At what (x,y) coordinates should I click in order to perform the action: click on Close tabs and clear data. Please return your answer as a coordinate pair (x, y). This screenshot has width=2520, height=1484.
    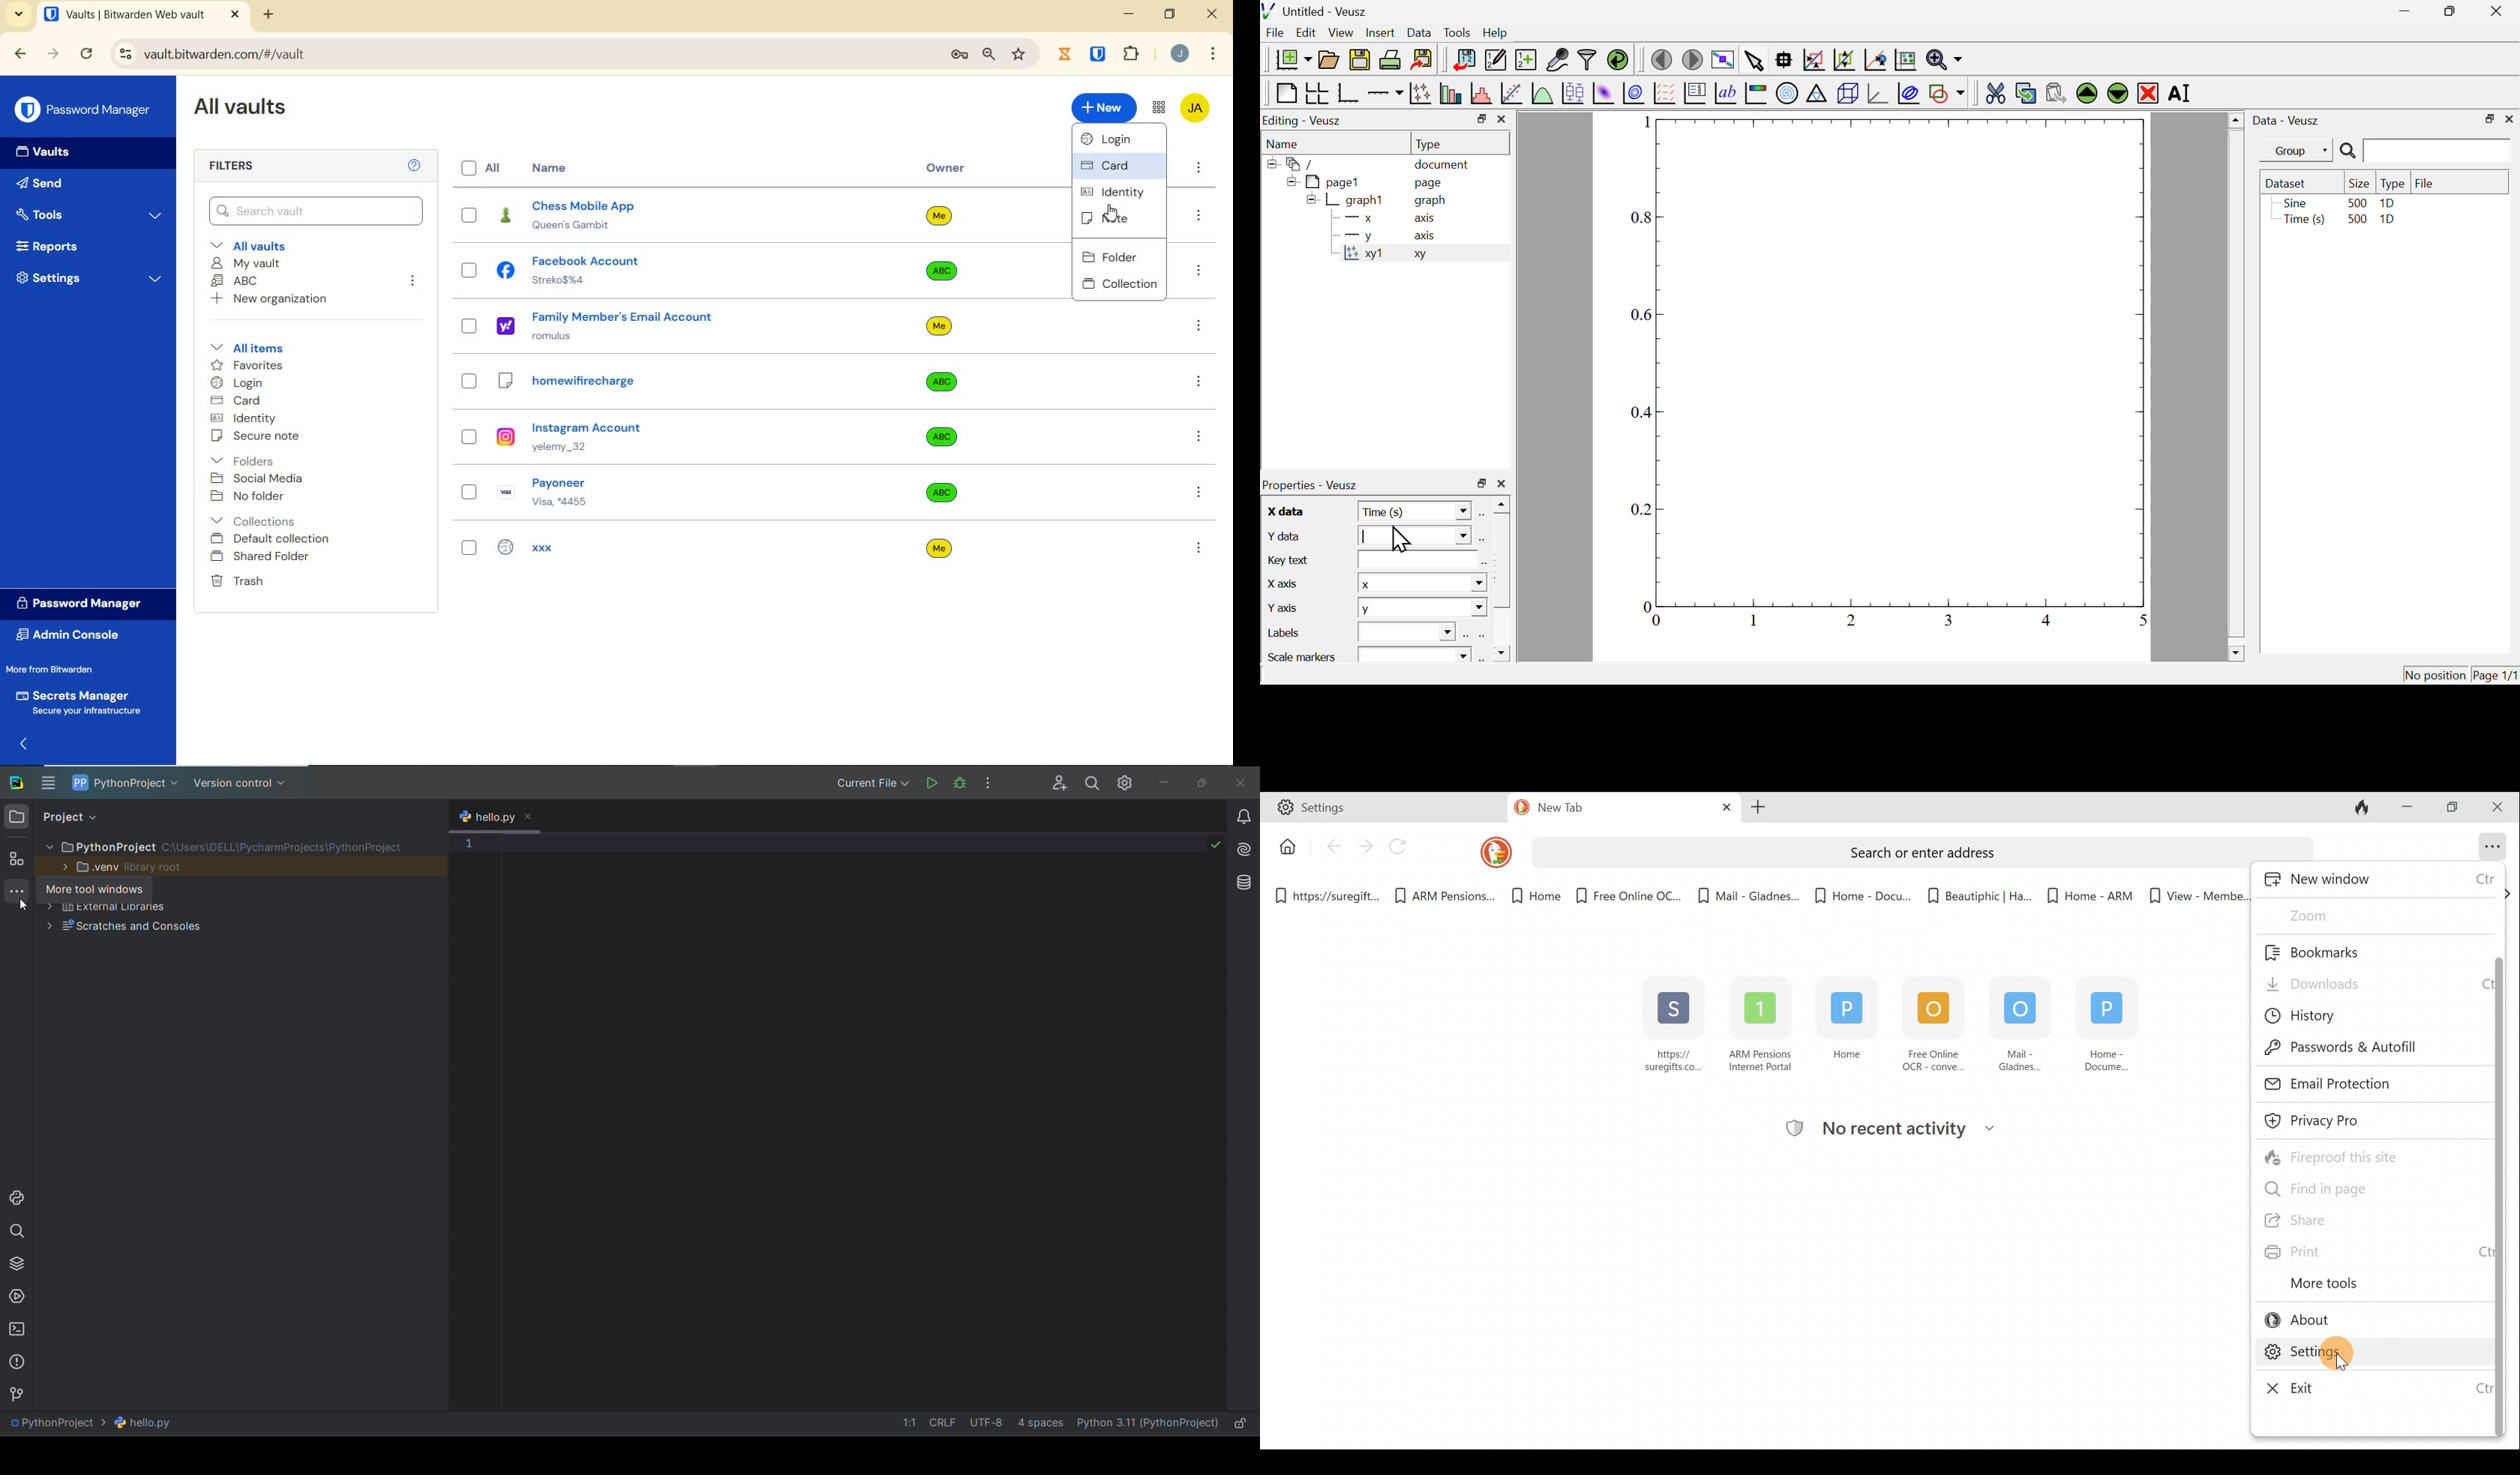
    Looking at the image, I should click on (2362, 807).